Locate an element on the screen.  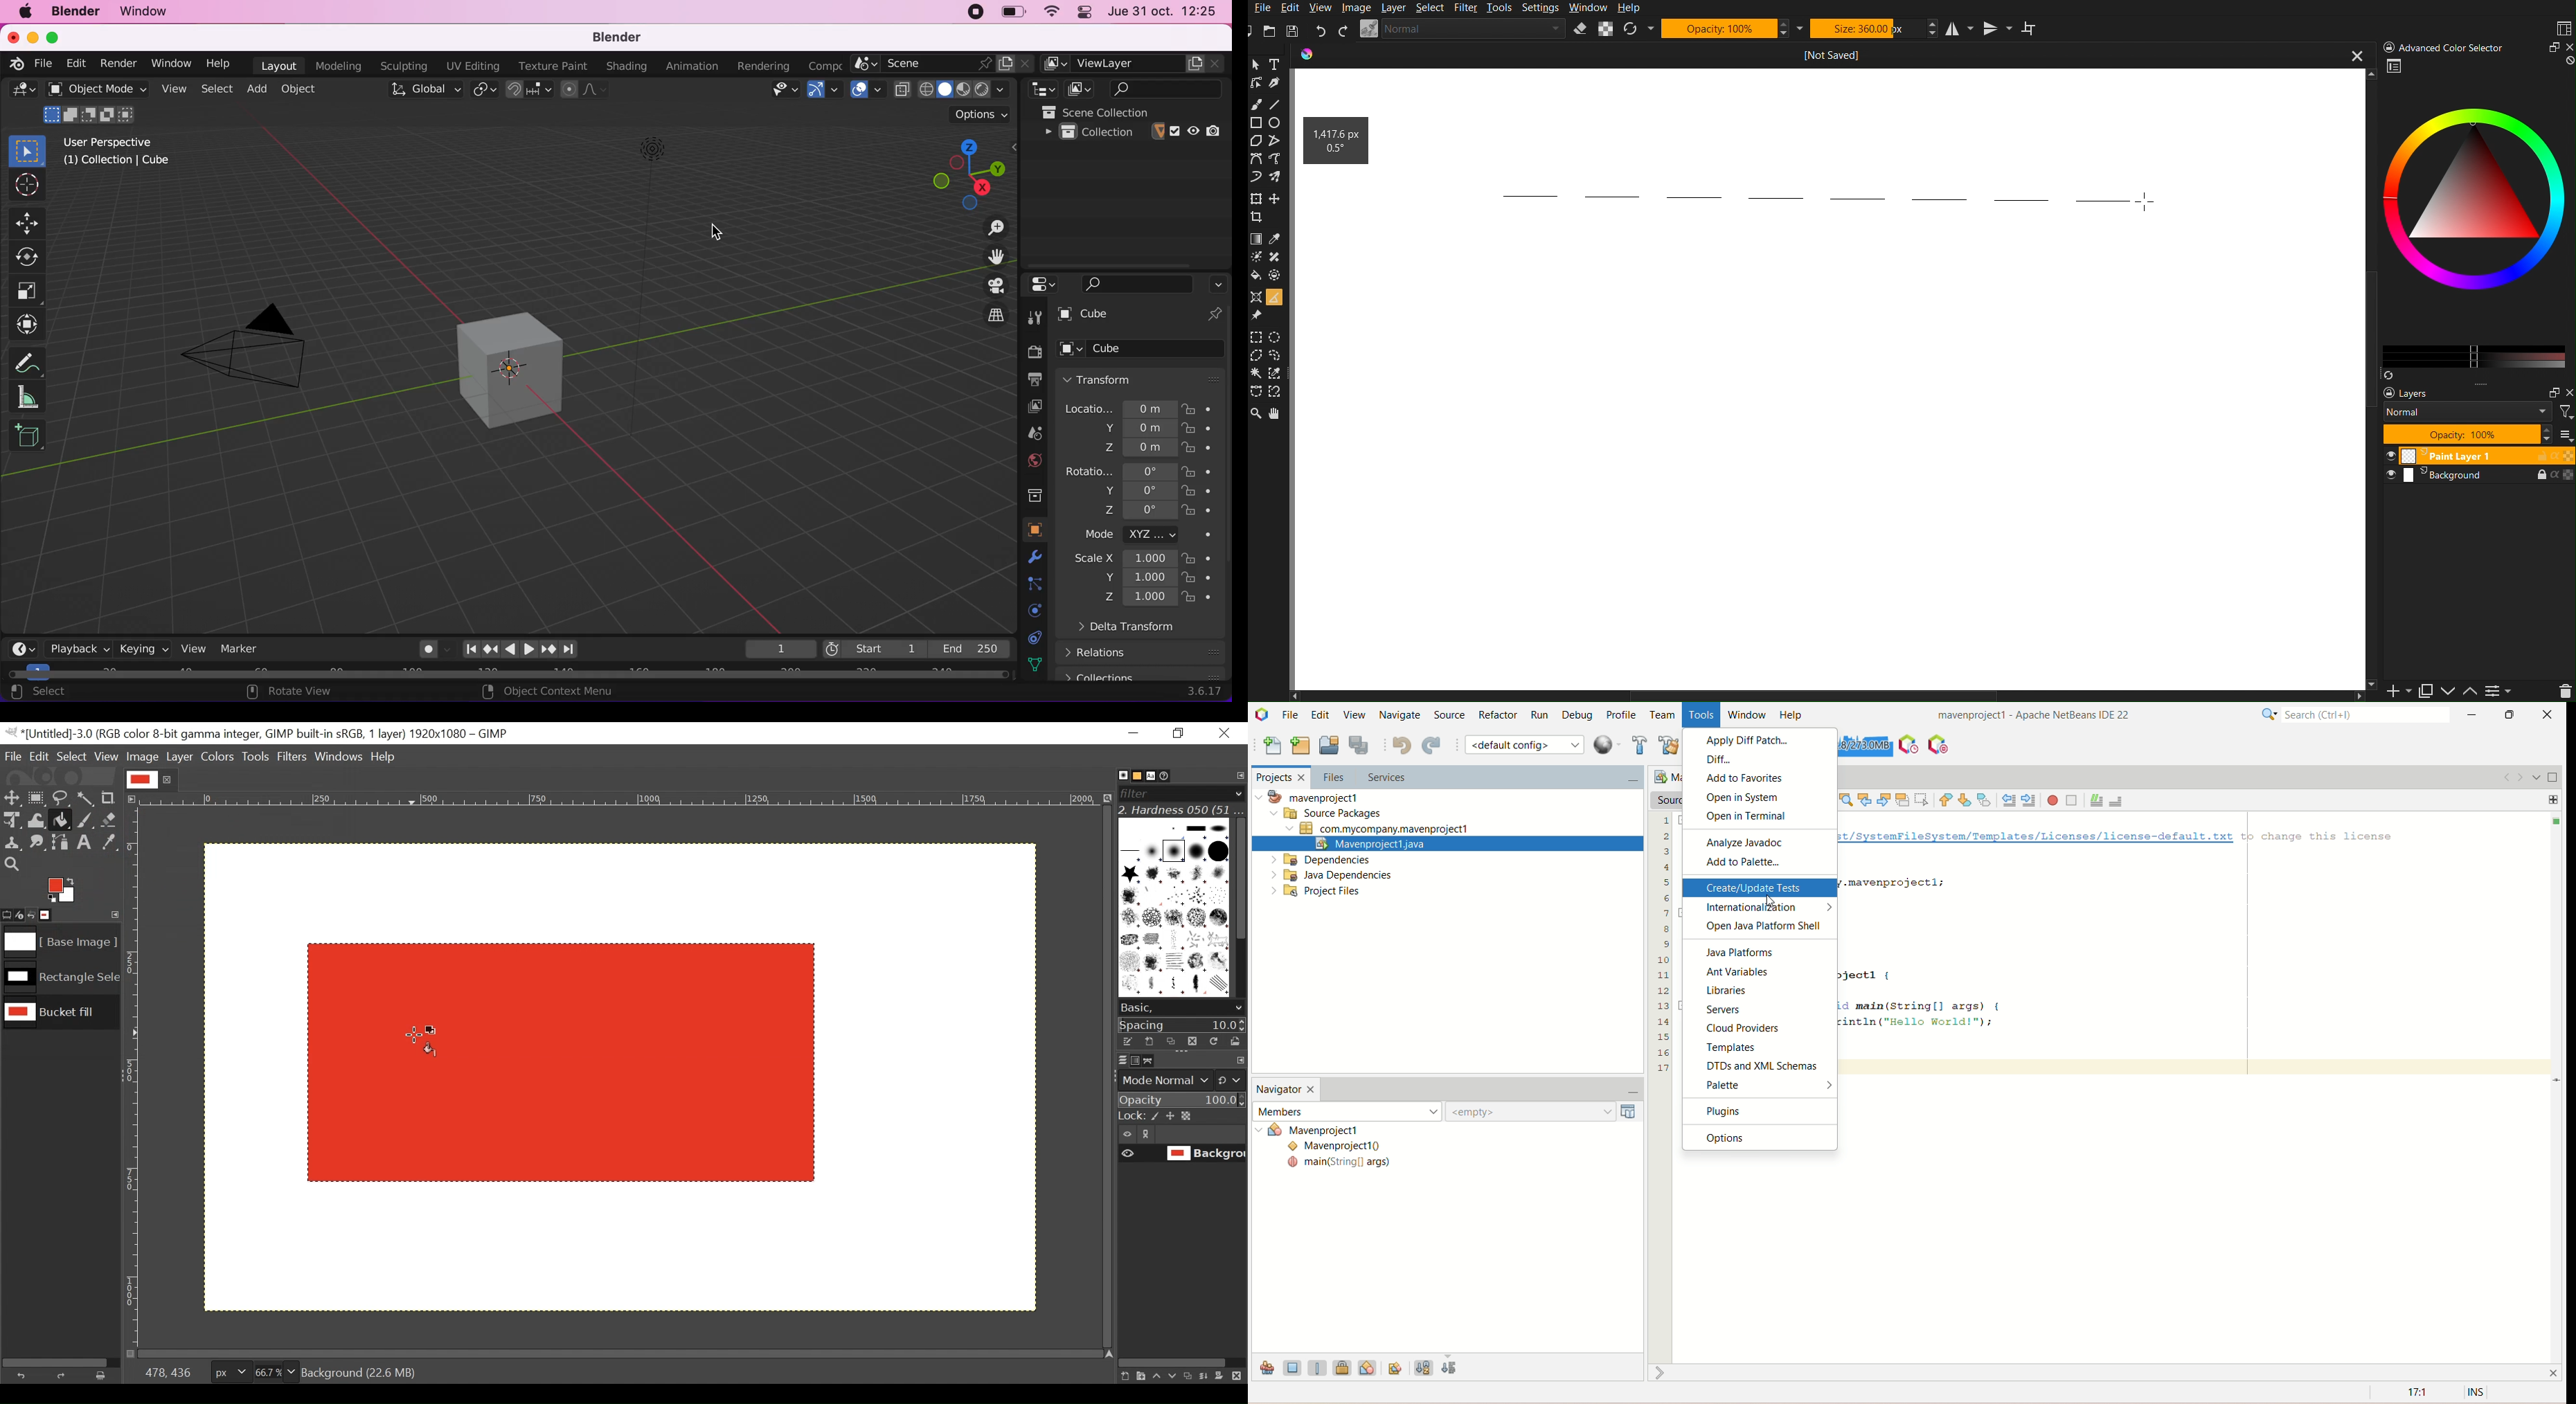
scene is located at coordinates (942, 64).